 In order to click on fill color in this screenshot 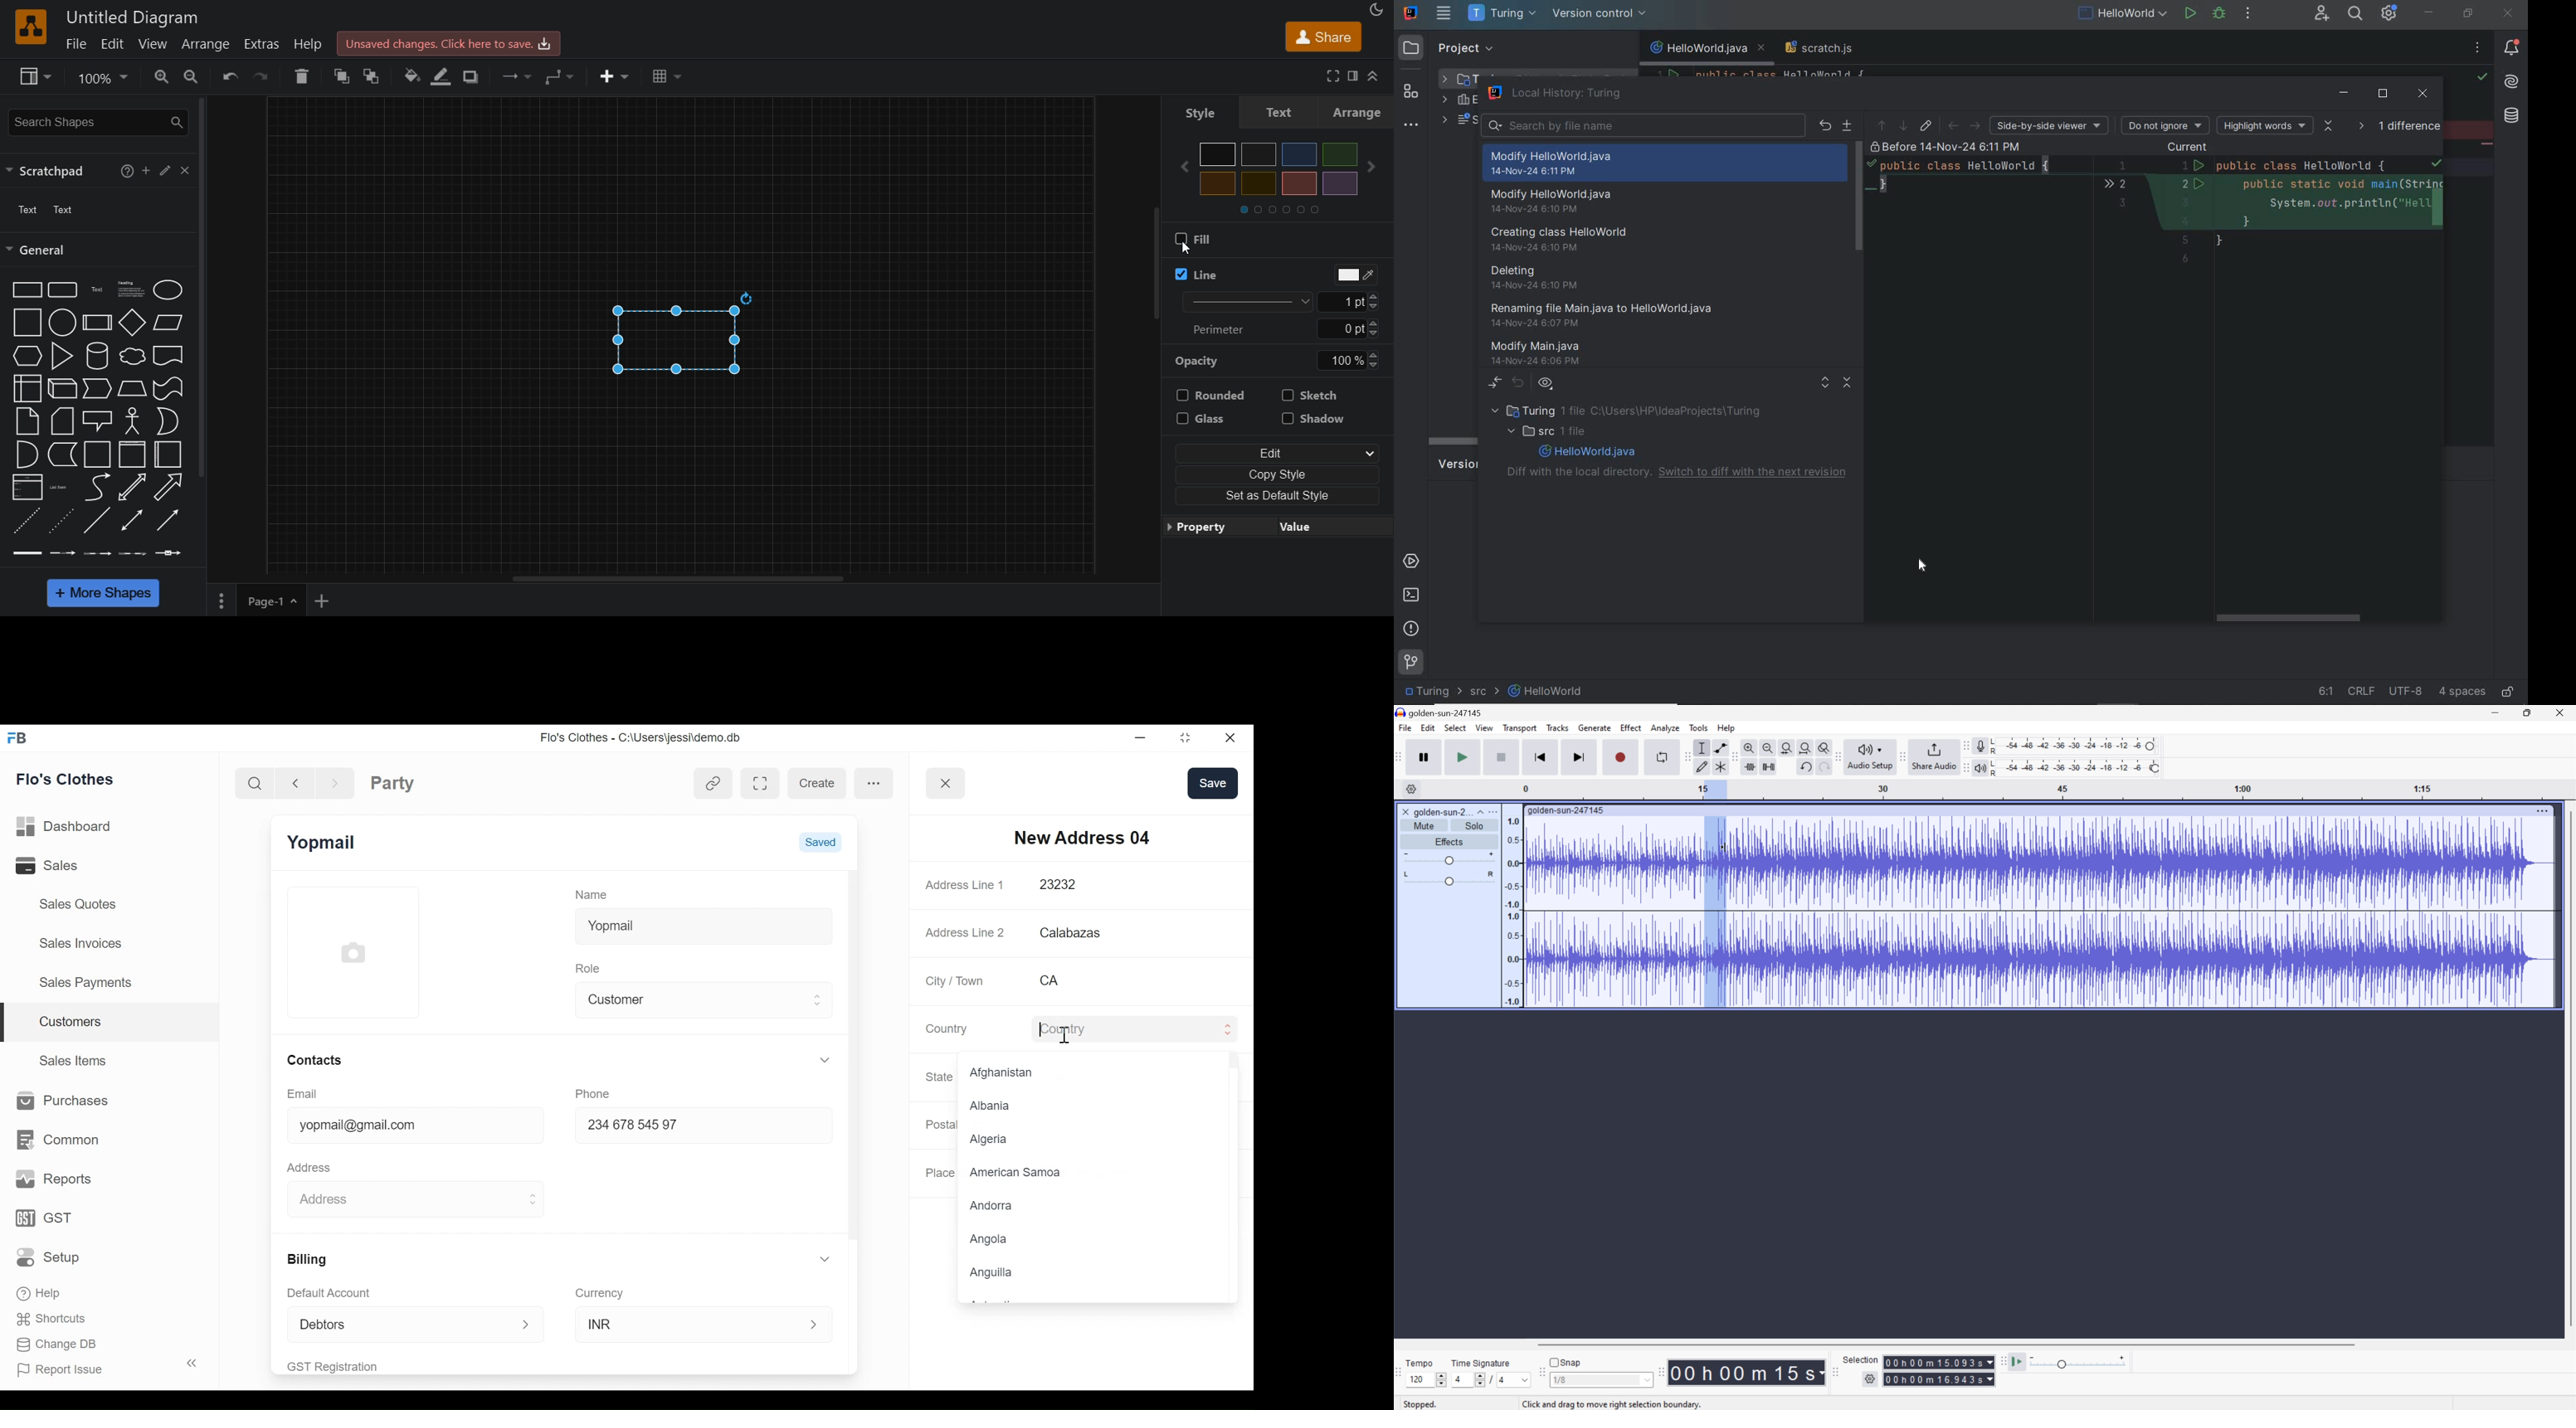, I will do `click(411, 78)`.